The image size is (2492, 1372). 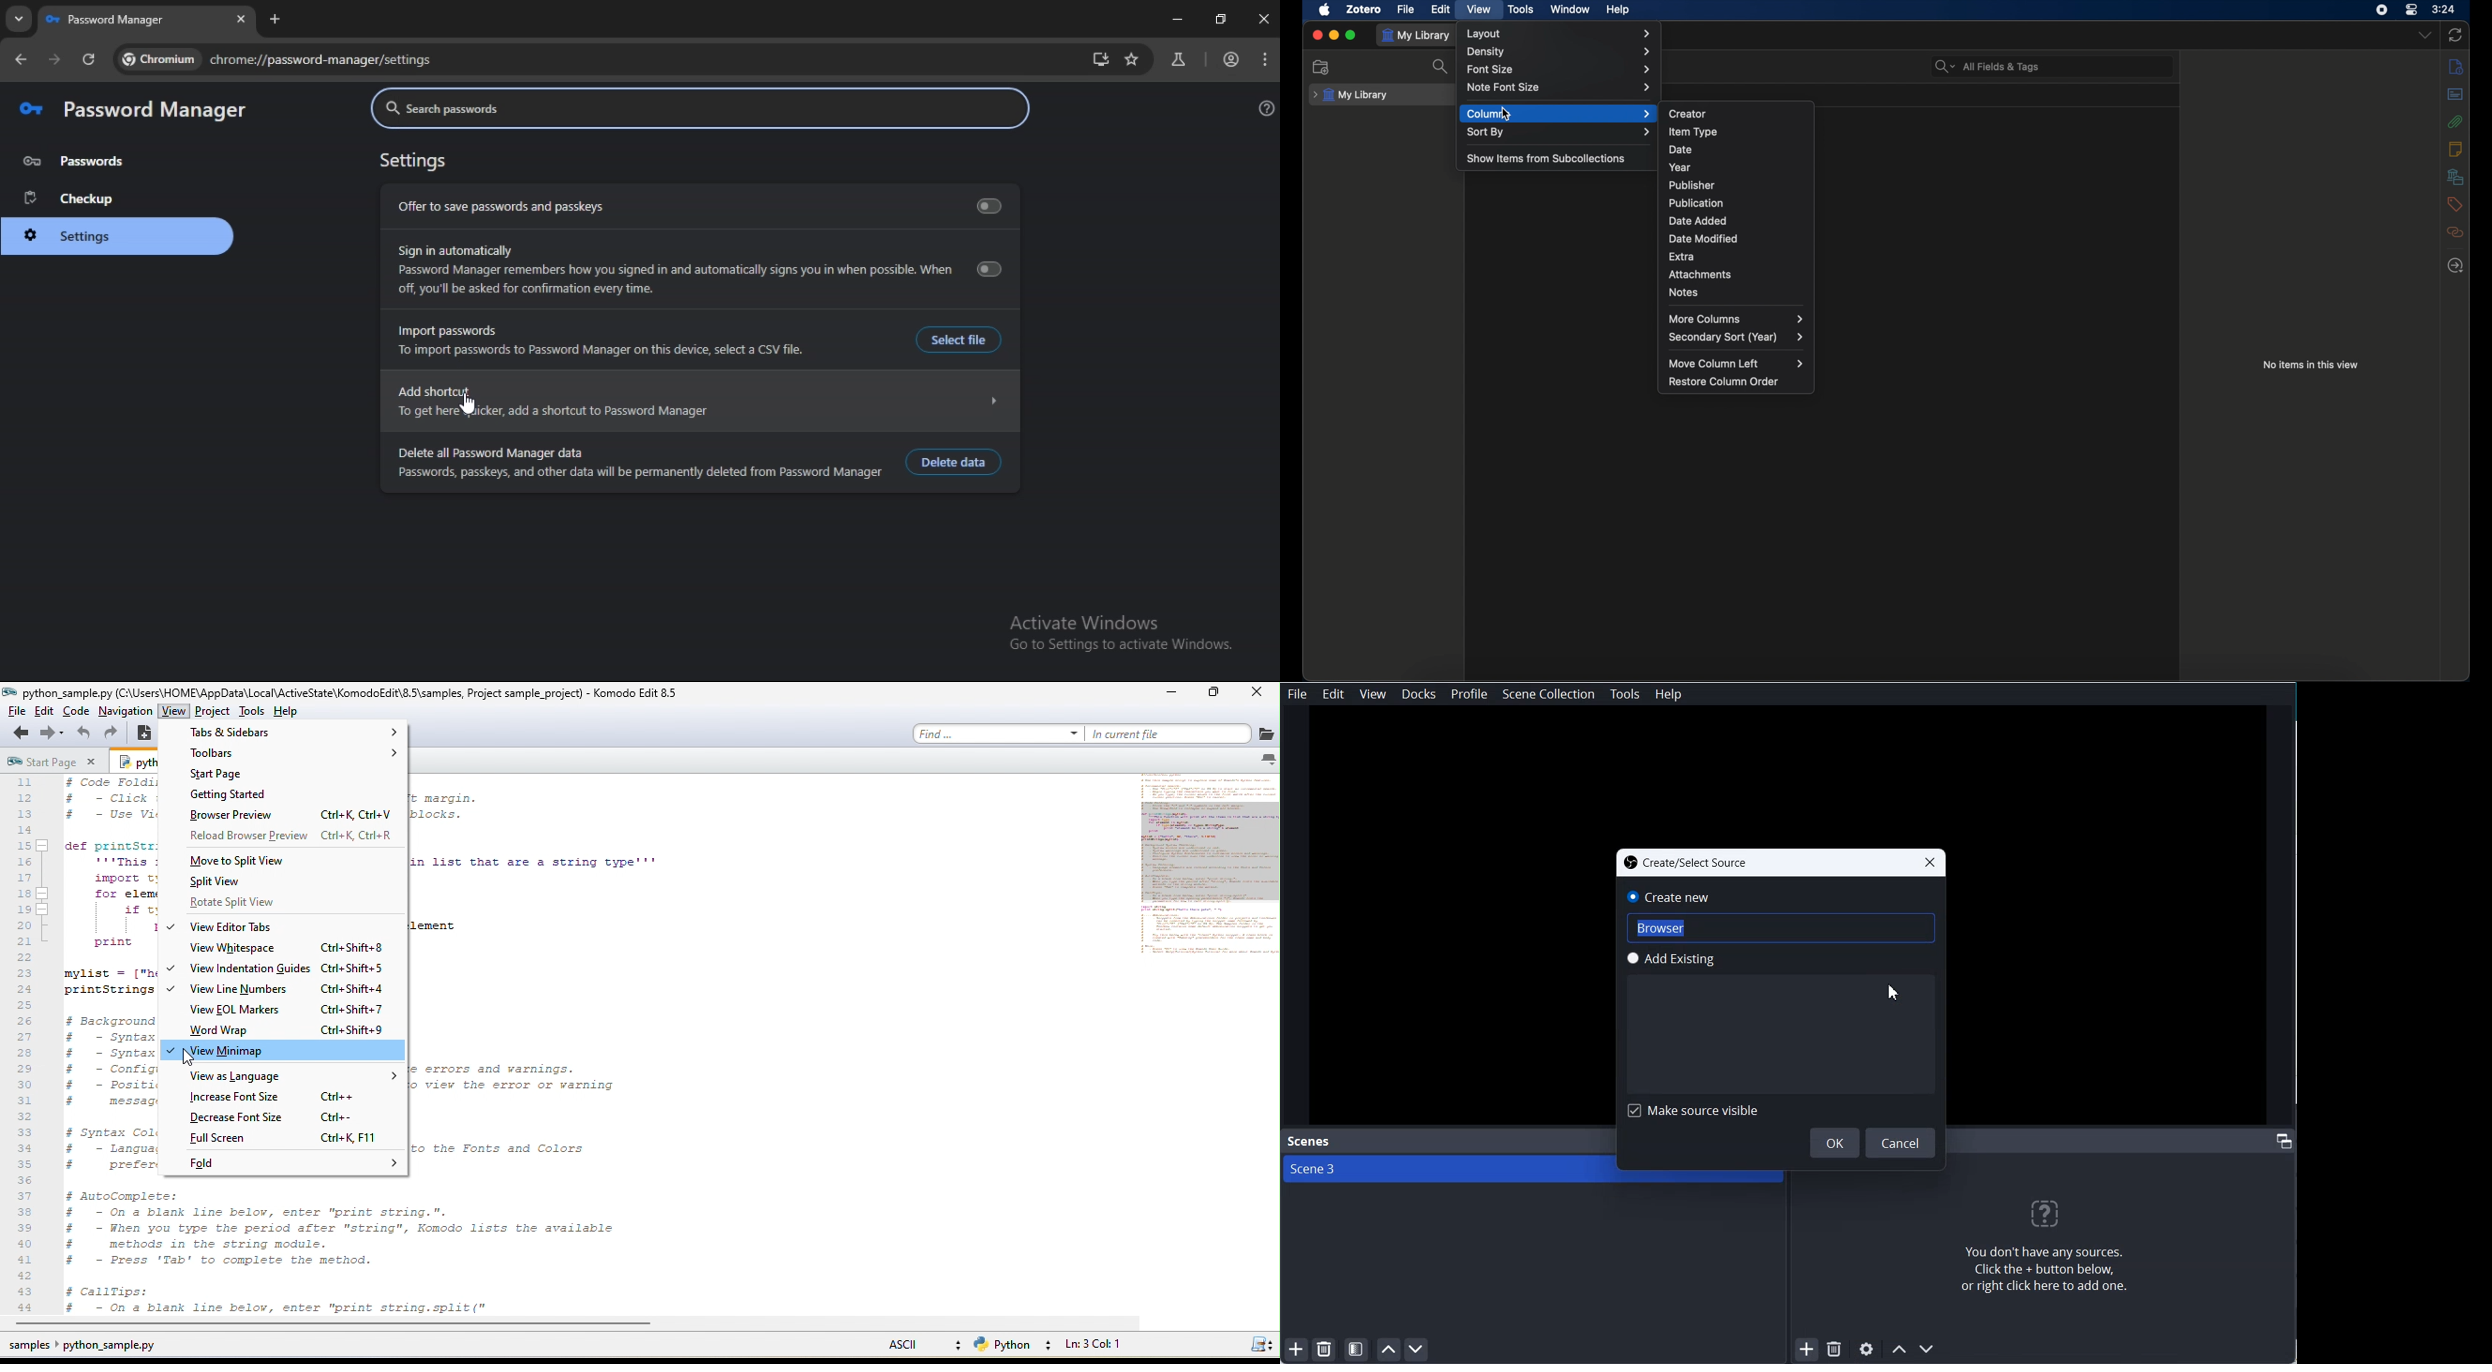 What do you see at coordinates (1780, 1036) in the screenshot?
I see `Existing source name` at bounding box center [1780, 1036].